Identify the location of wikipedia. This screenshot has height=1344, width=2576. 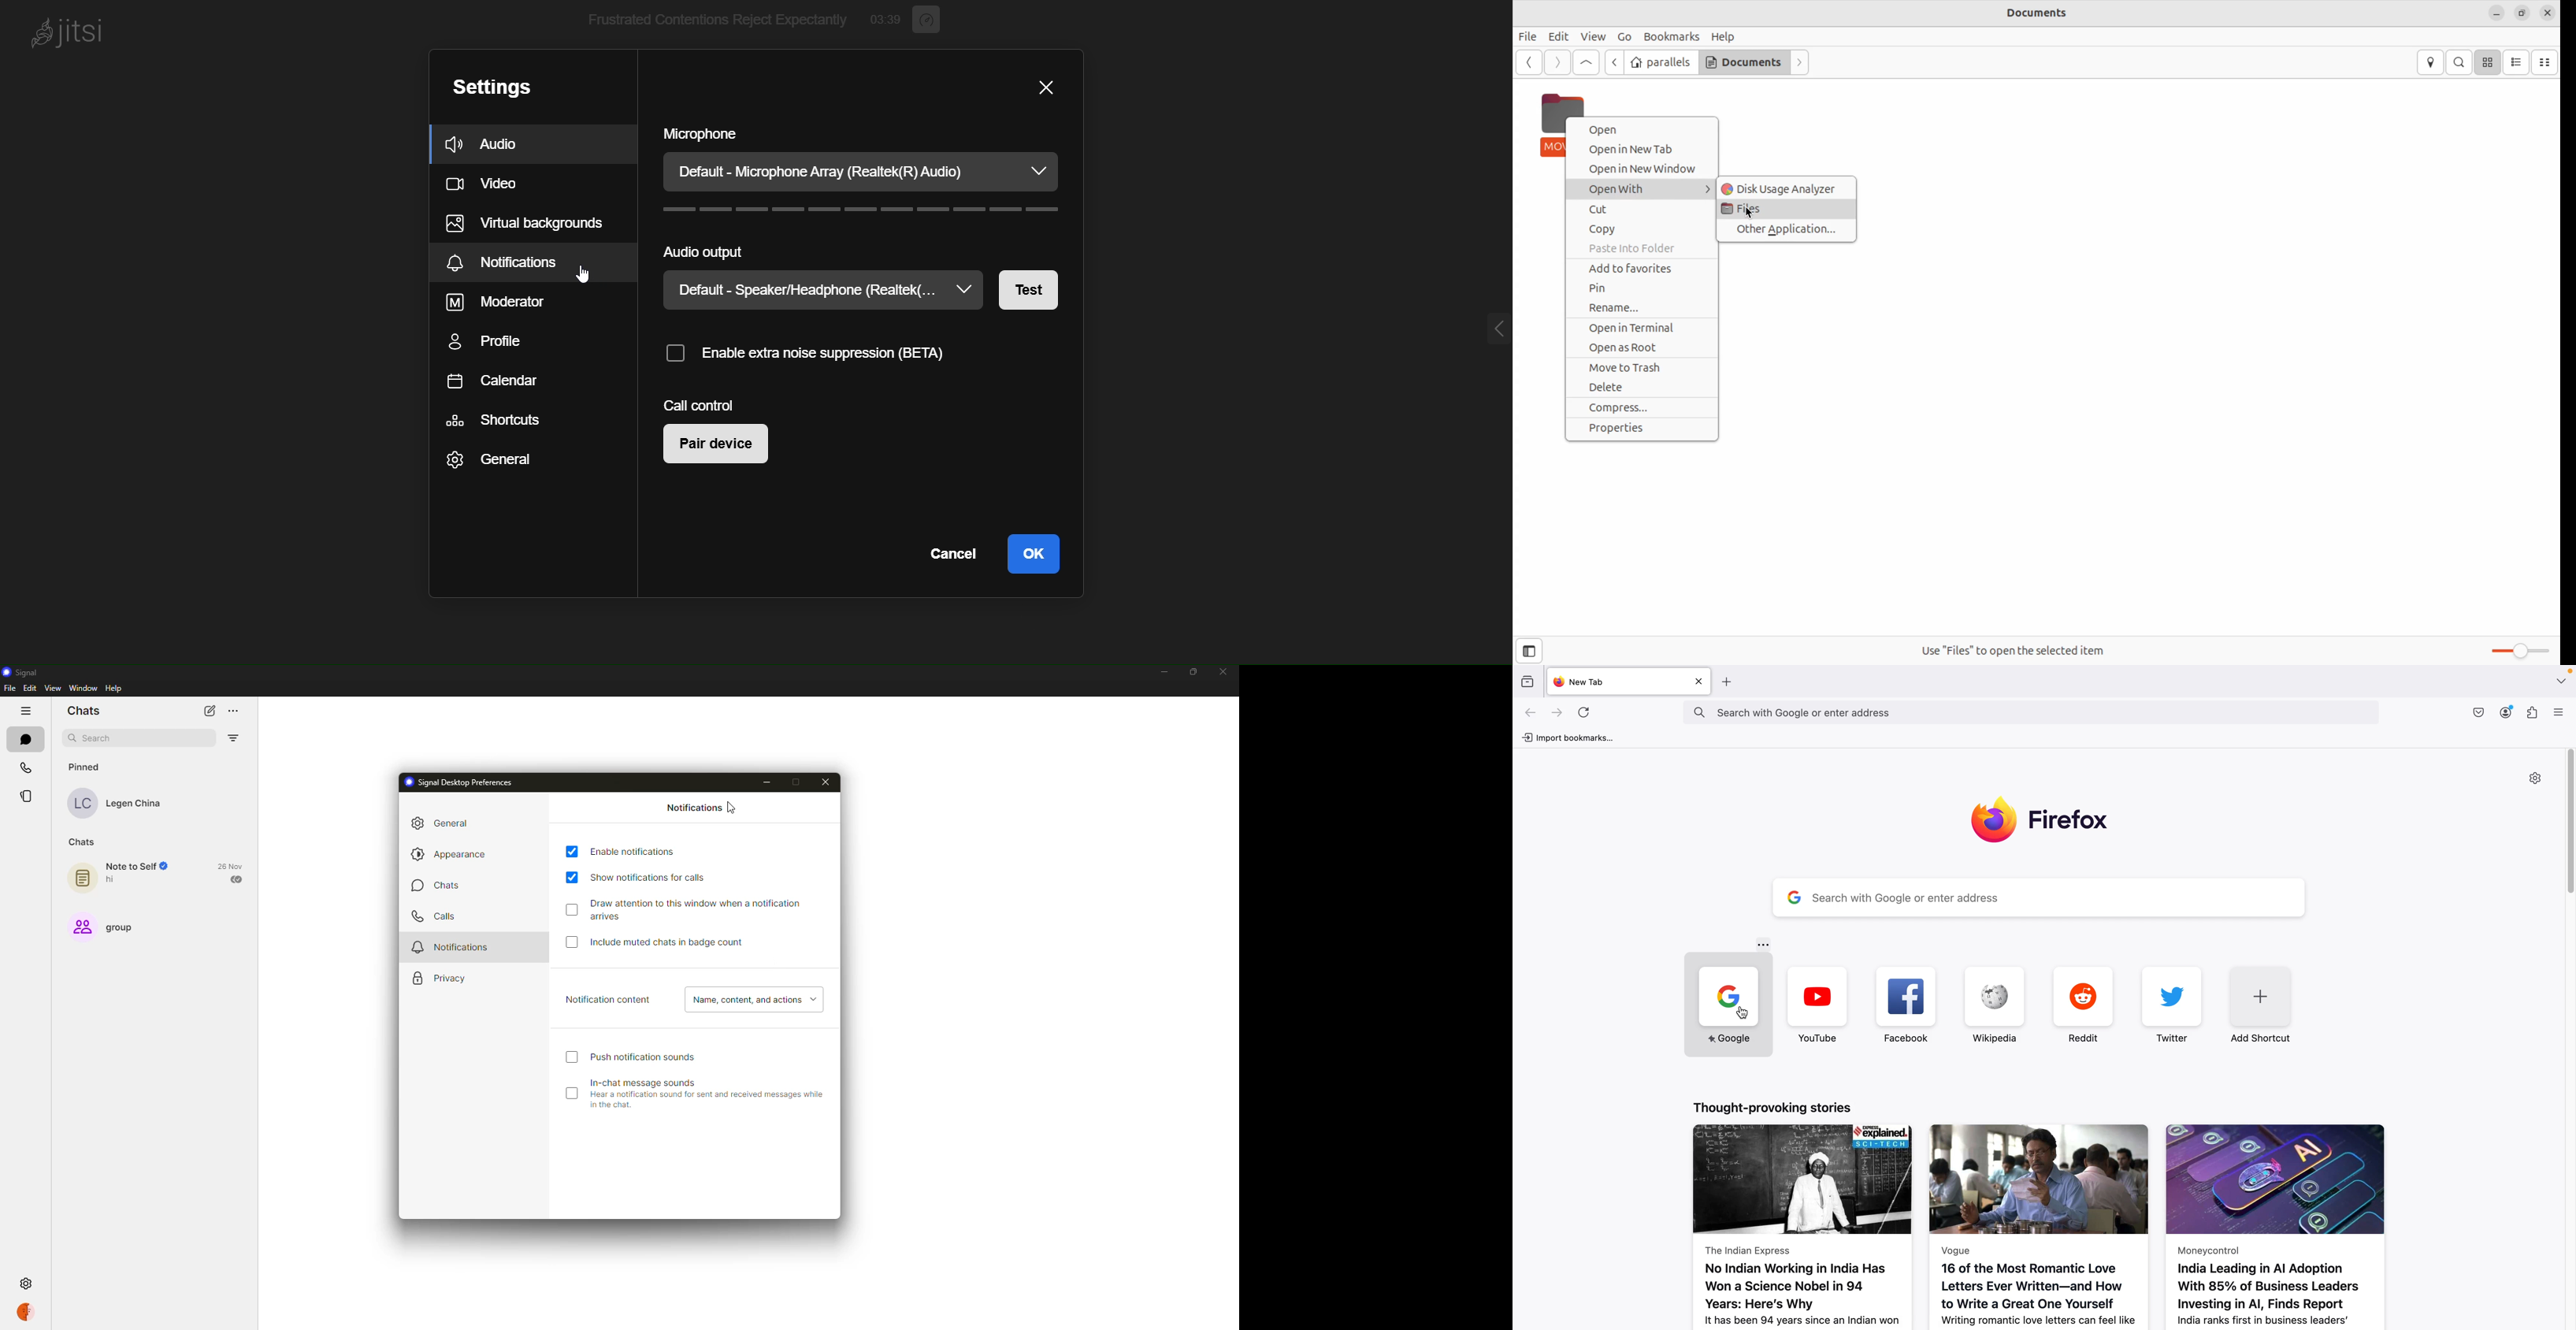
(1988, 1005).